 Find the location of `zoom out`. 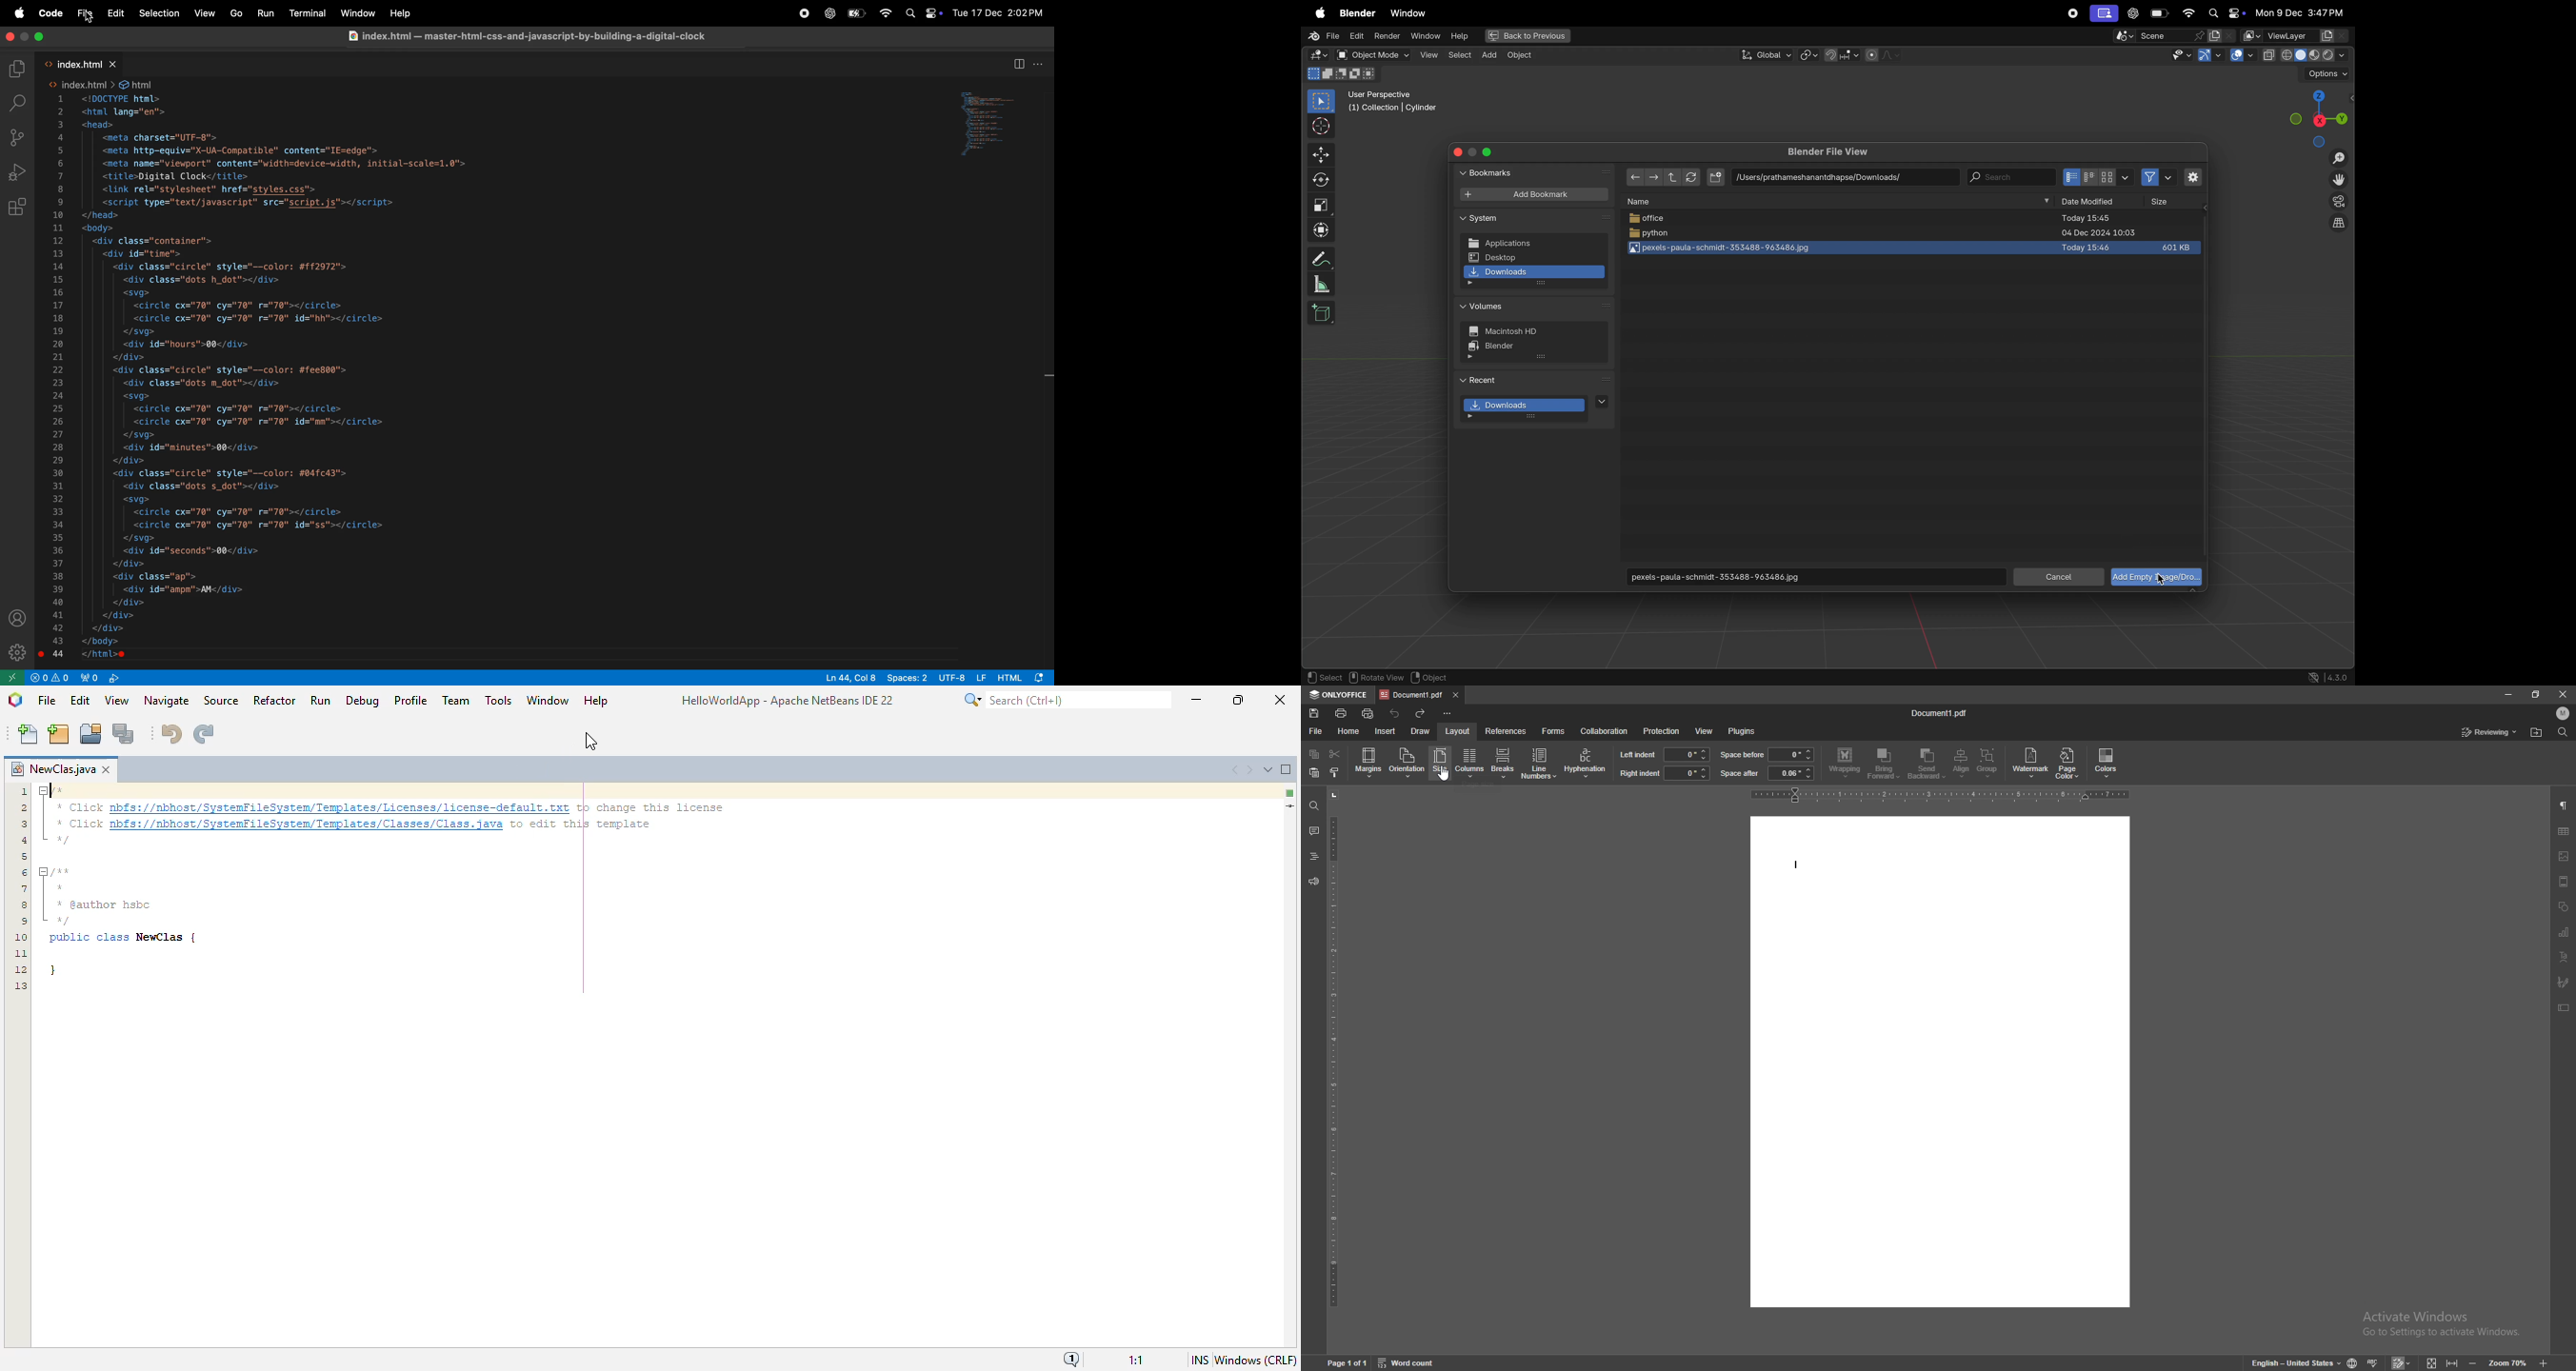

zoom out is located at coordinates (2474, 1363).